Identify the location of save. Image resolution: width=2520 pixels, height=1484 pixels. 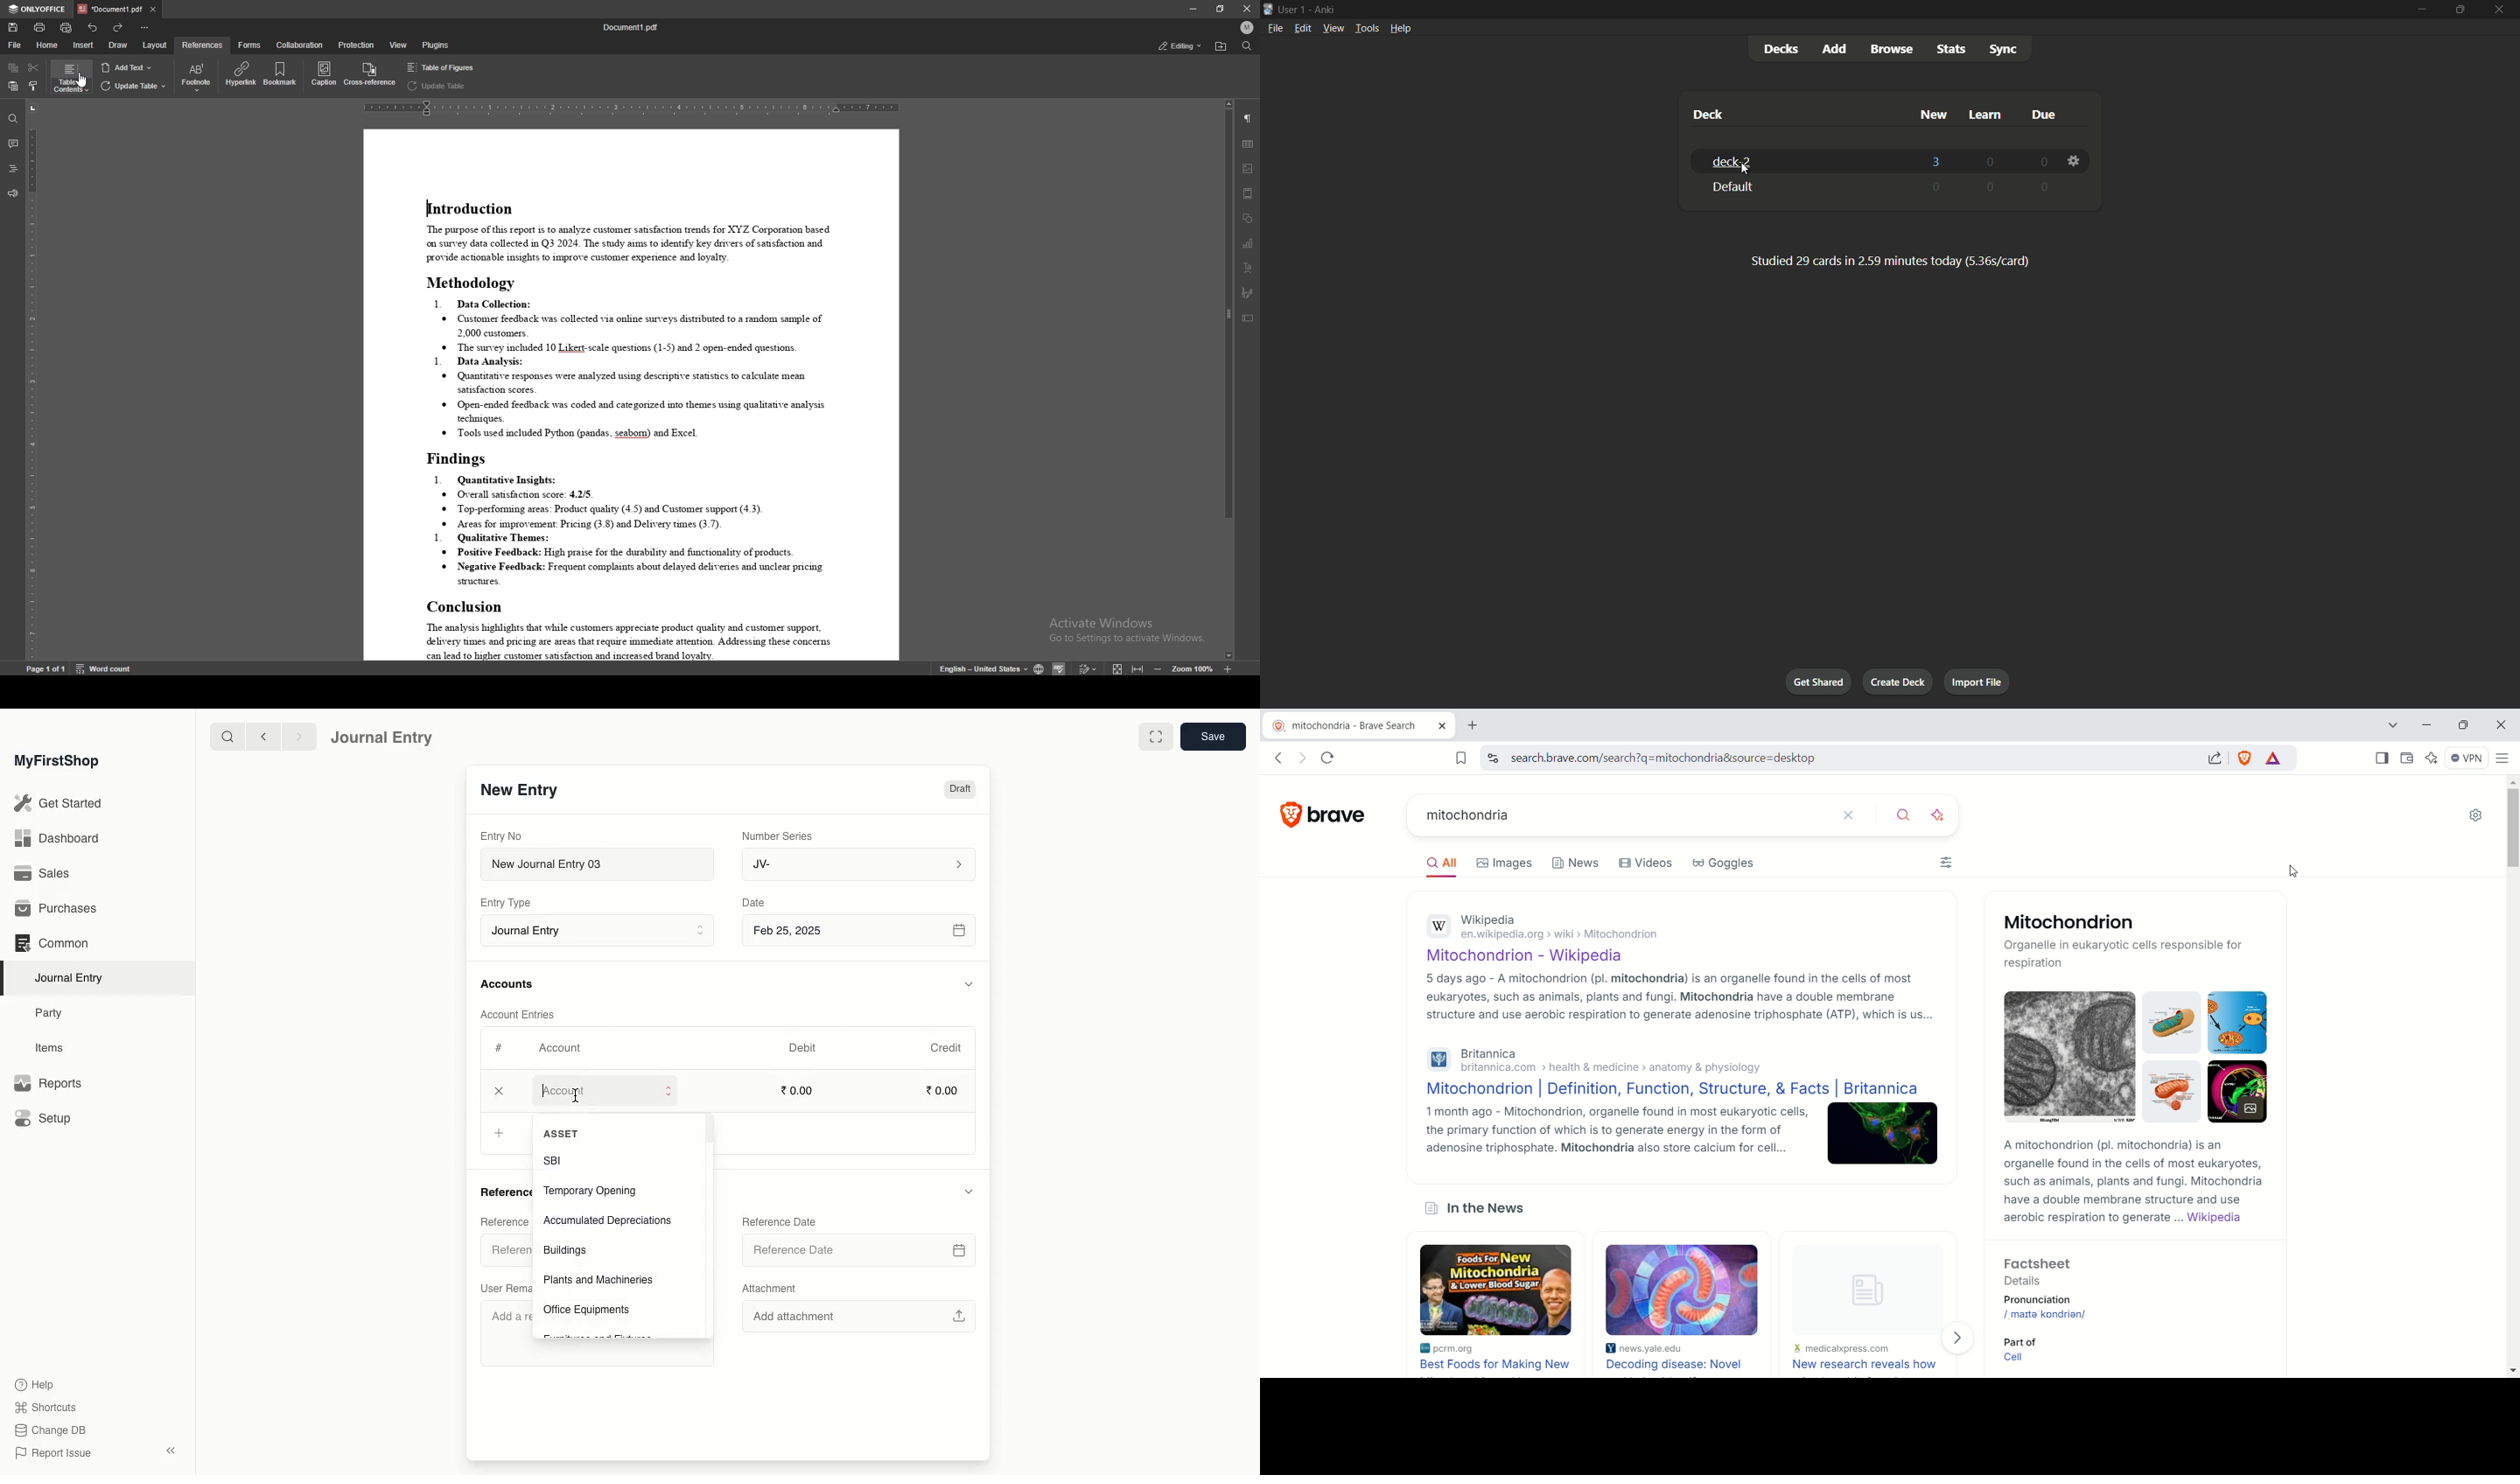
(1212, 738).